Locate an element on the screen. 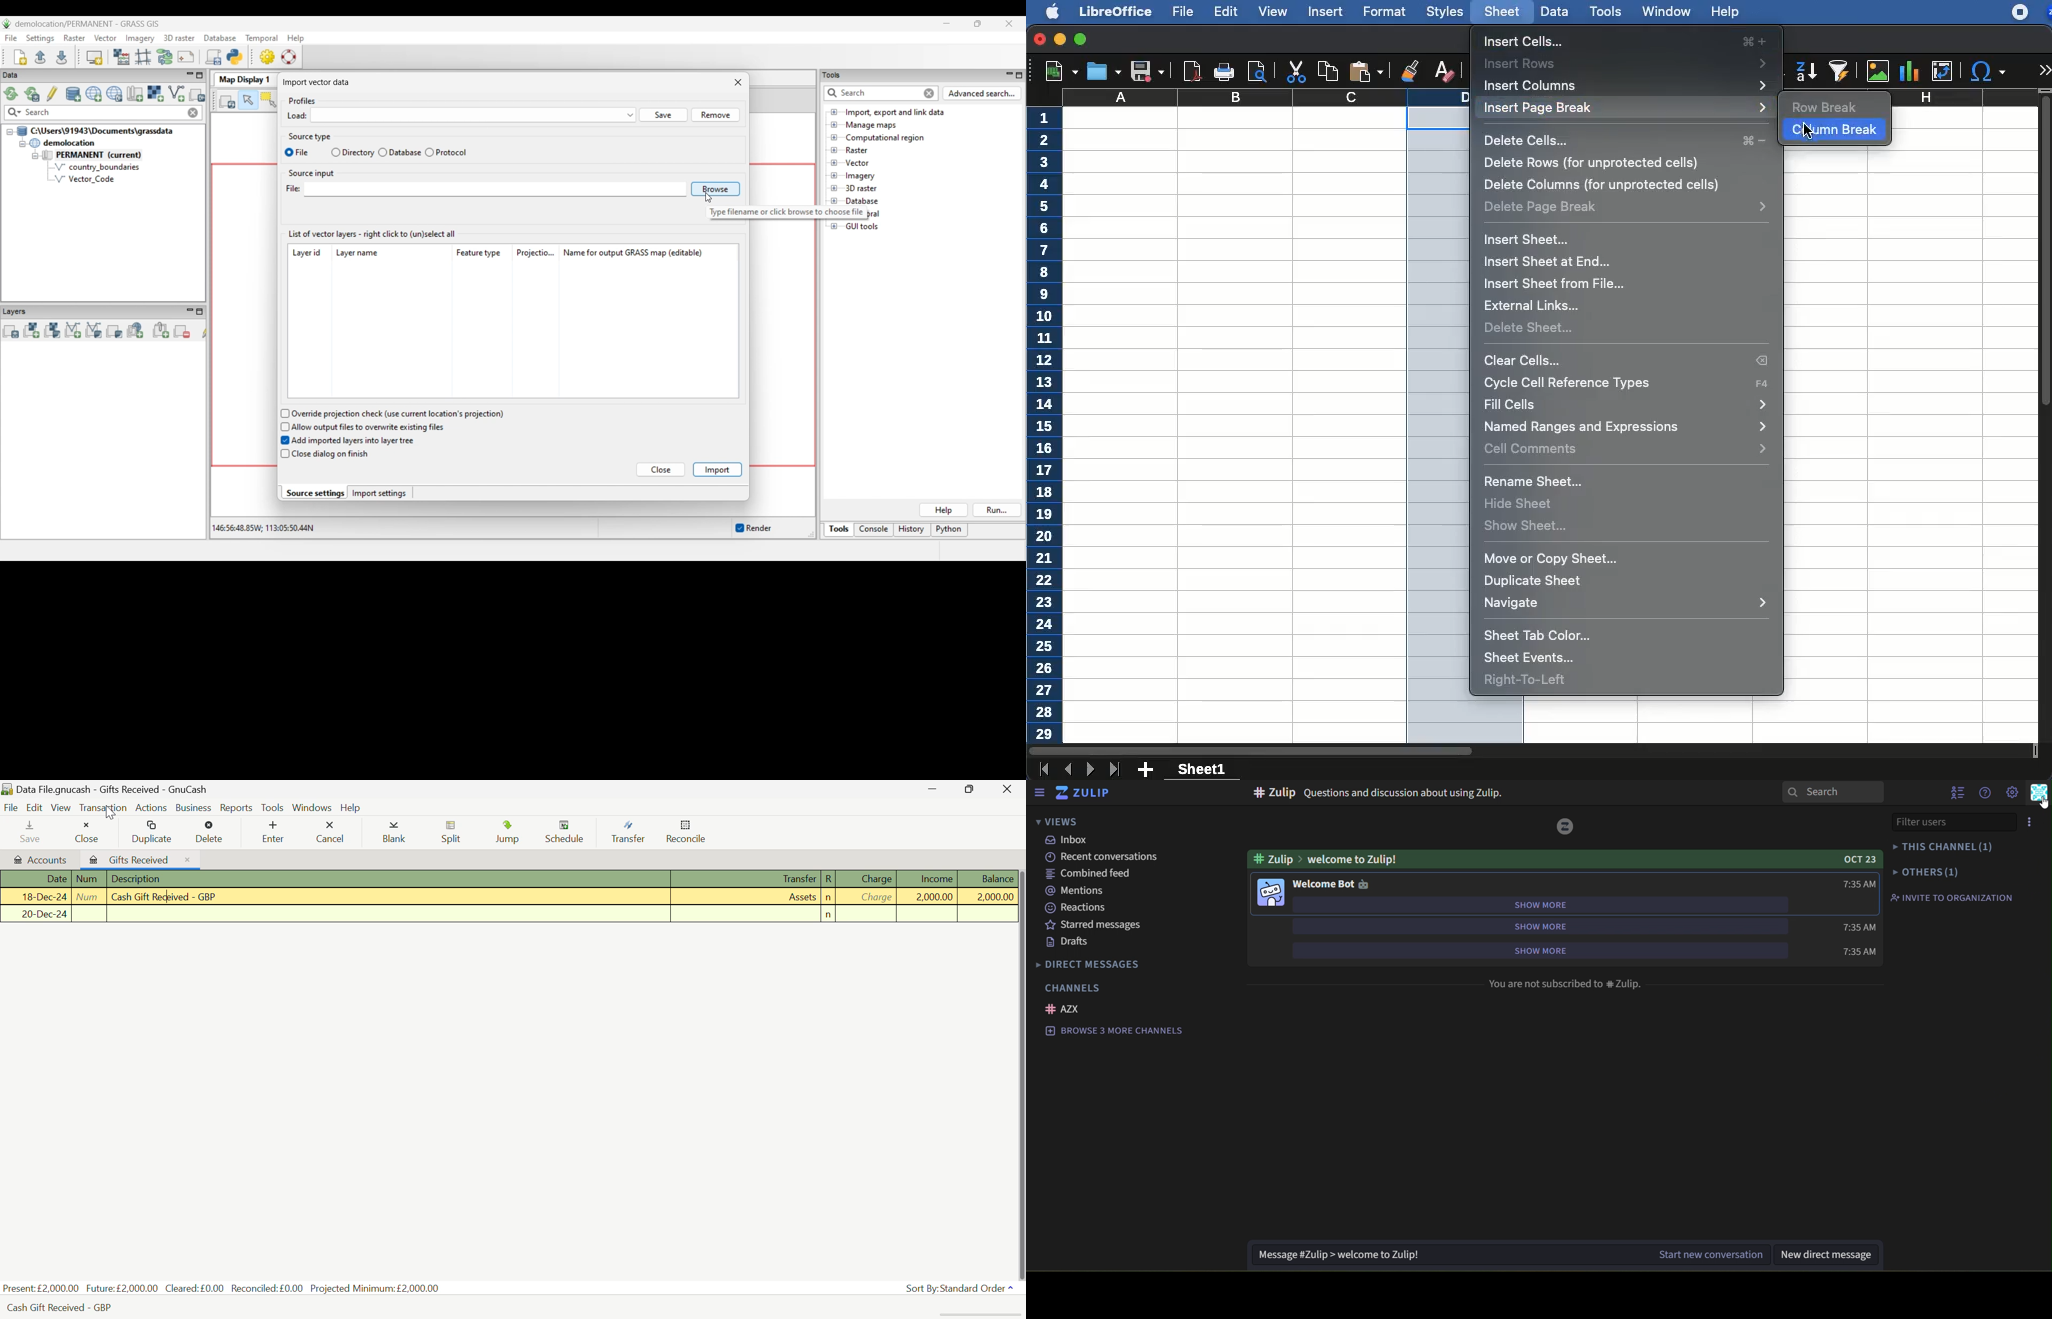 The width and height of the screenshot is (2072, 1344). first sheet is located at coordinates (1043, 770).